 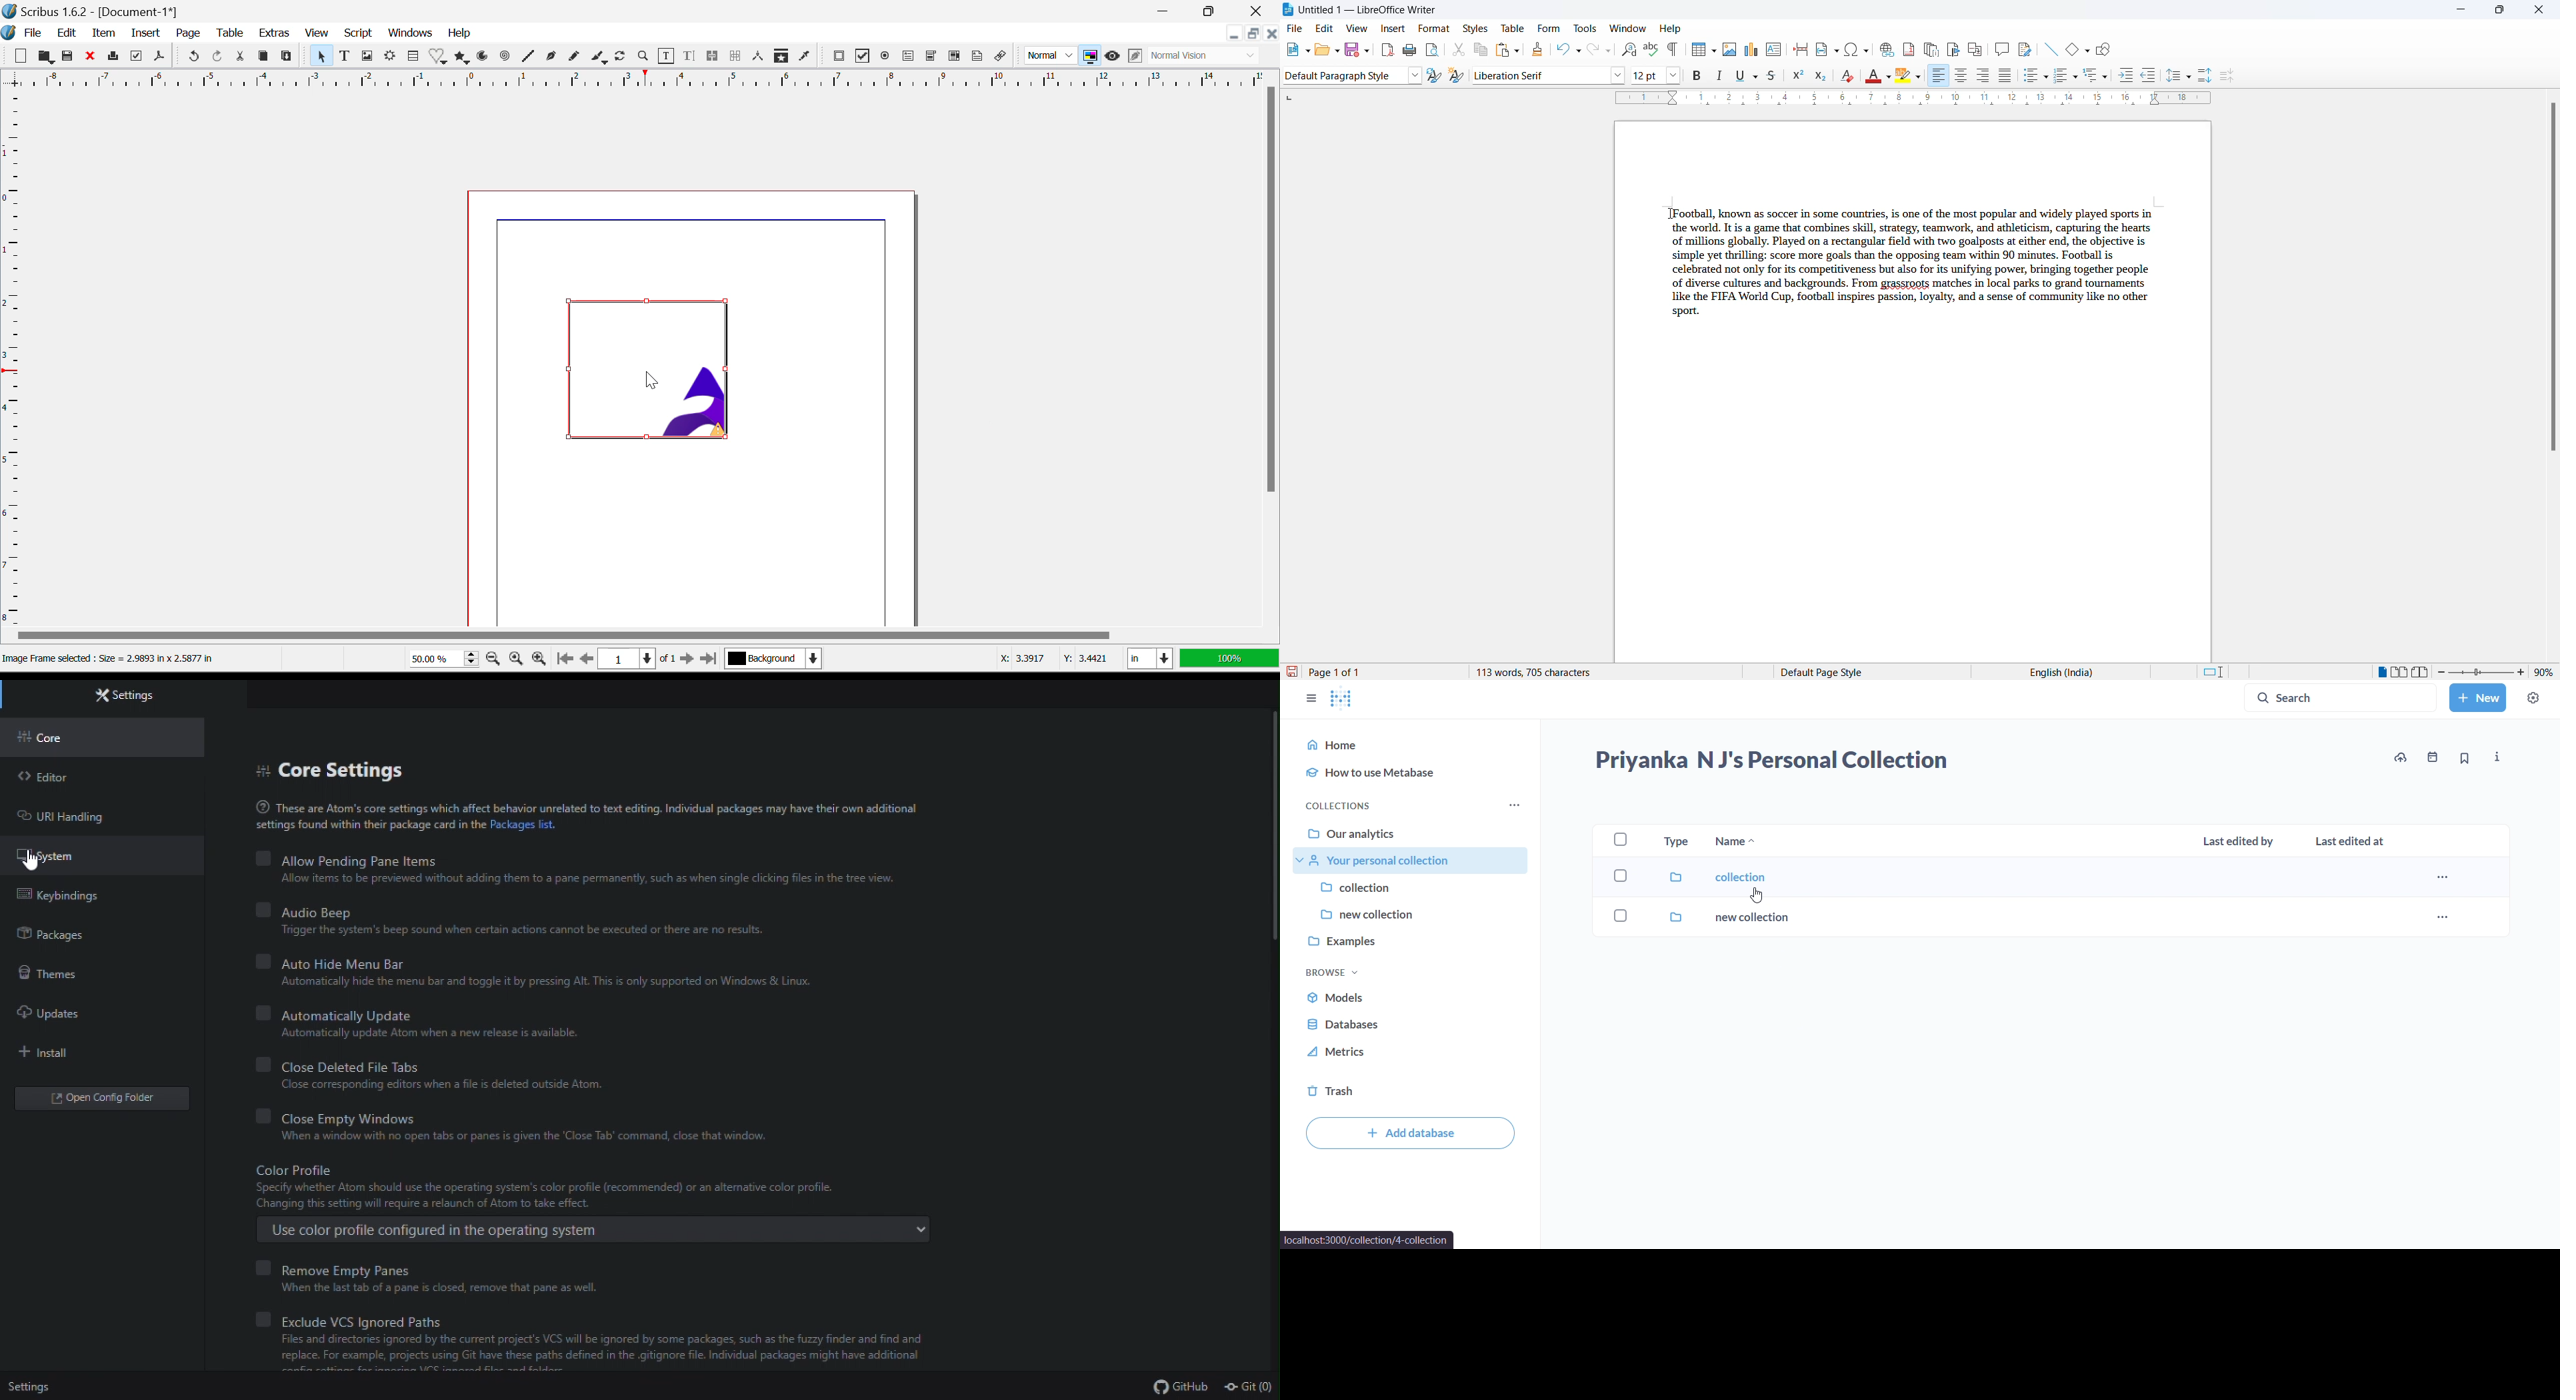 What do you see at coordinates (1333, 49) in the screenshot?
I see `open options` at bounding box center [1333, 49].